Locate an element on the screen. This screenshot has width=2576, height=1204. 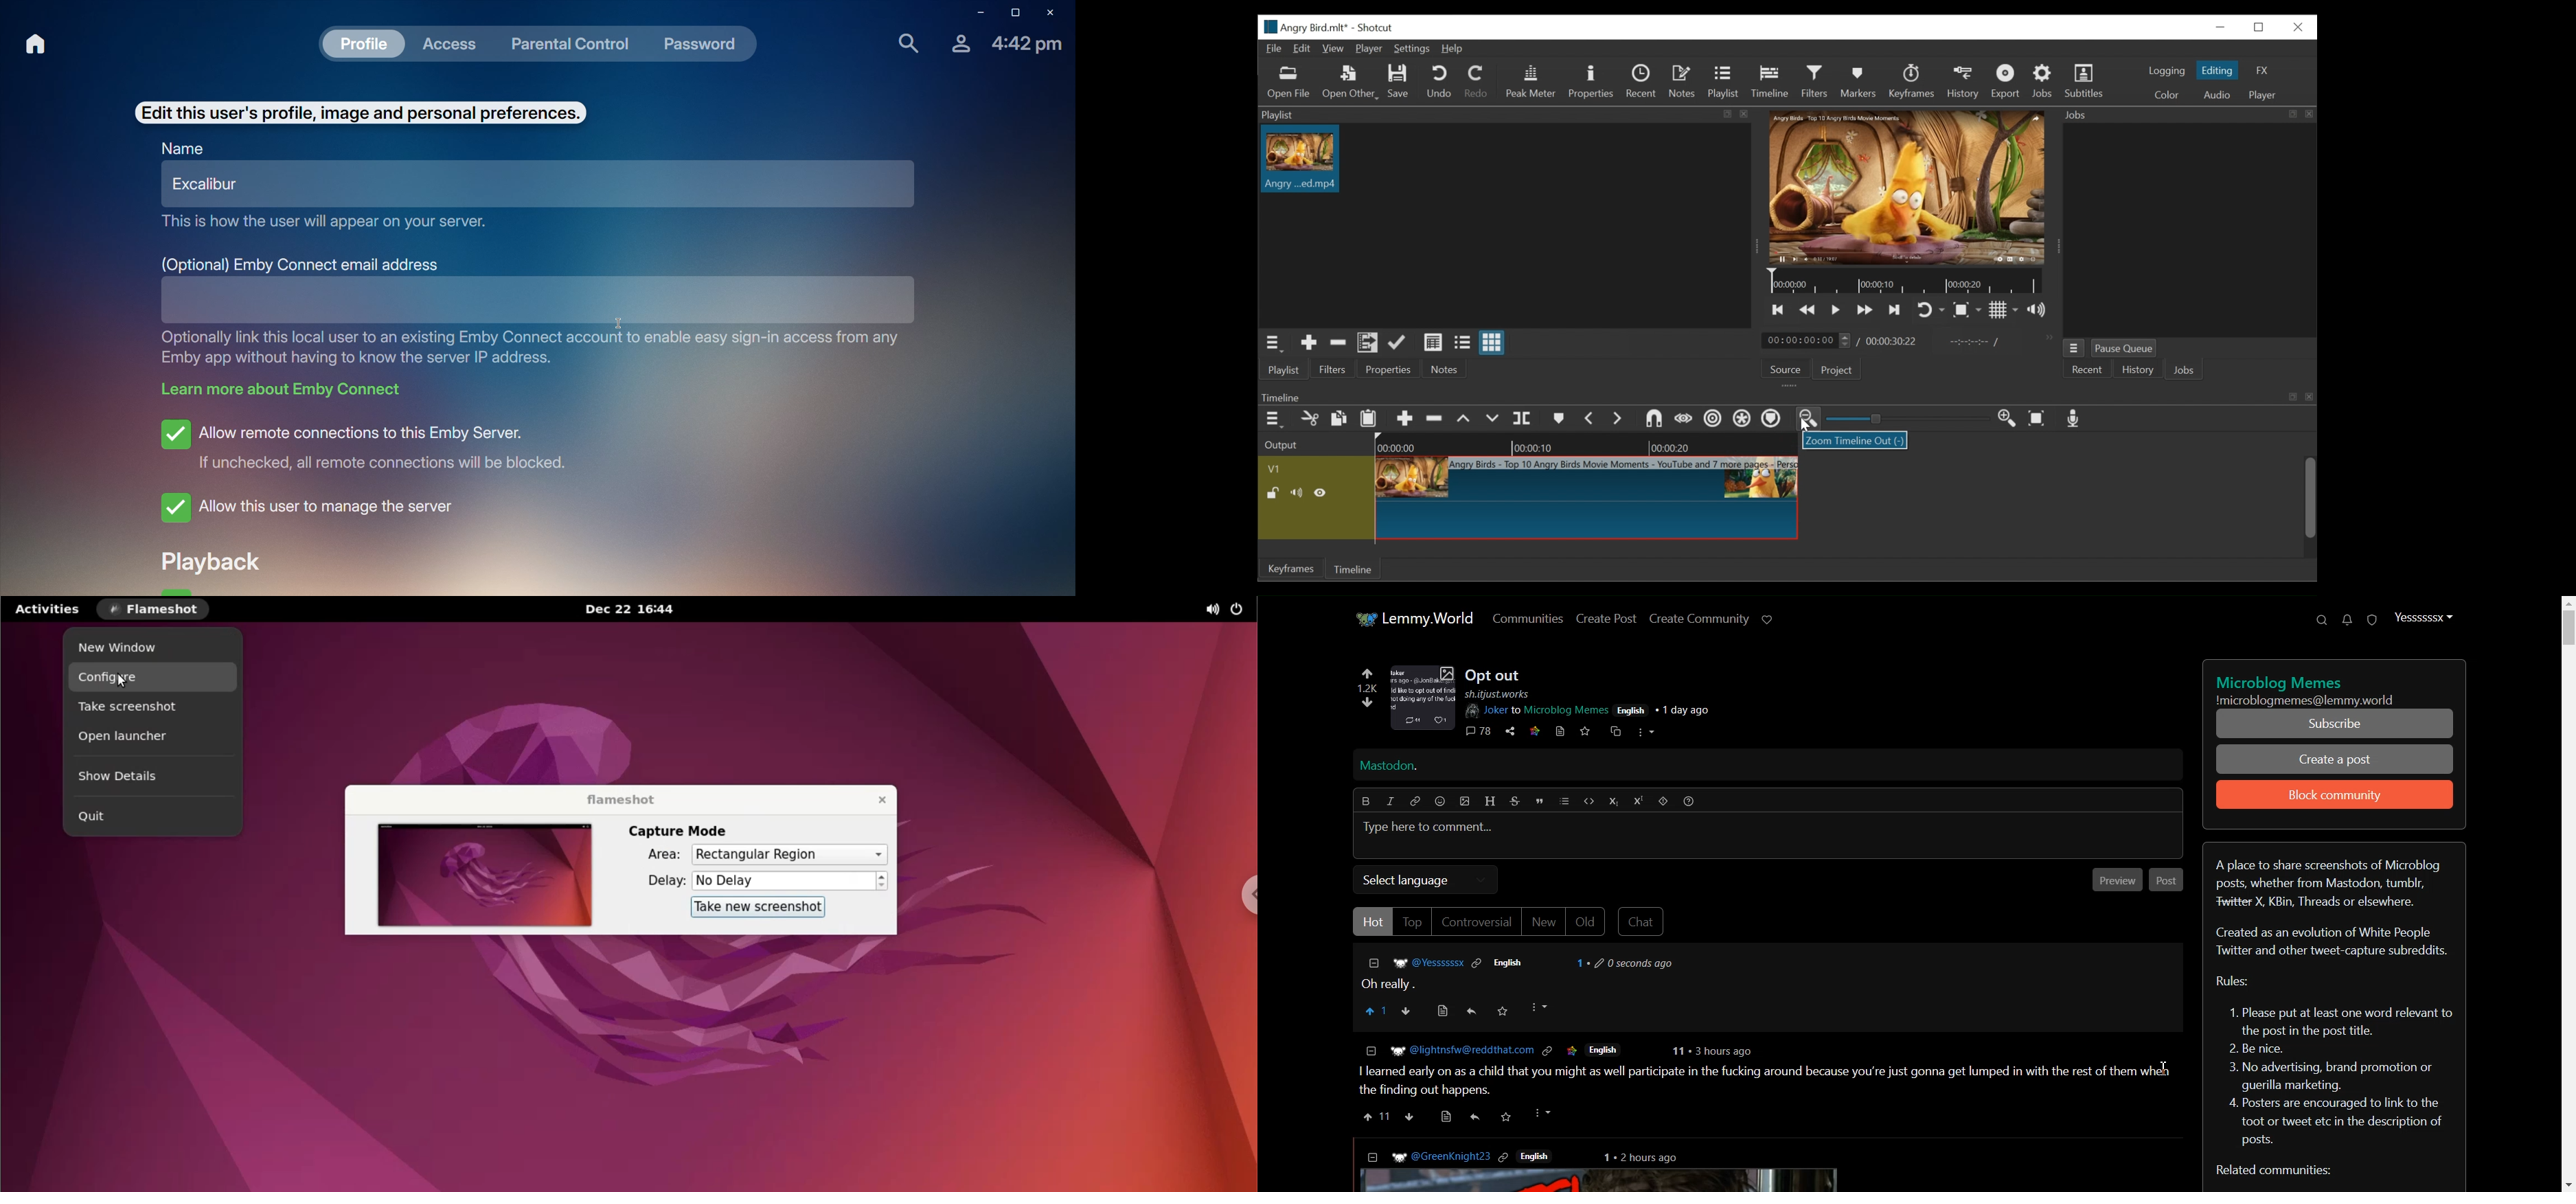
Communities is located at coordinates (1527, 618).